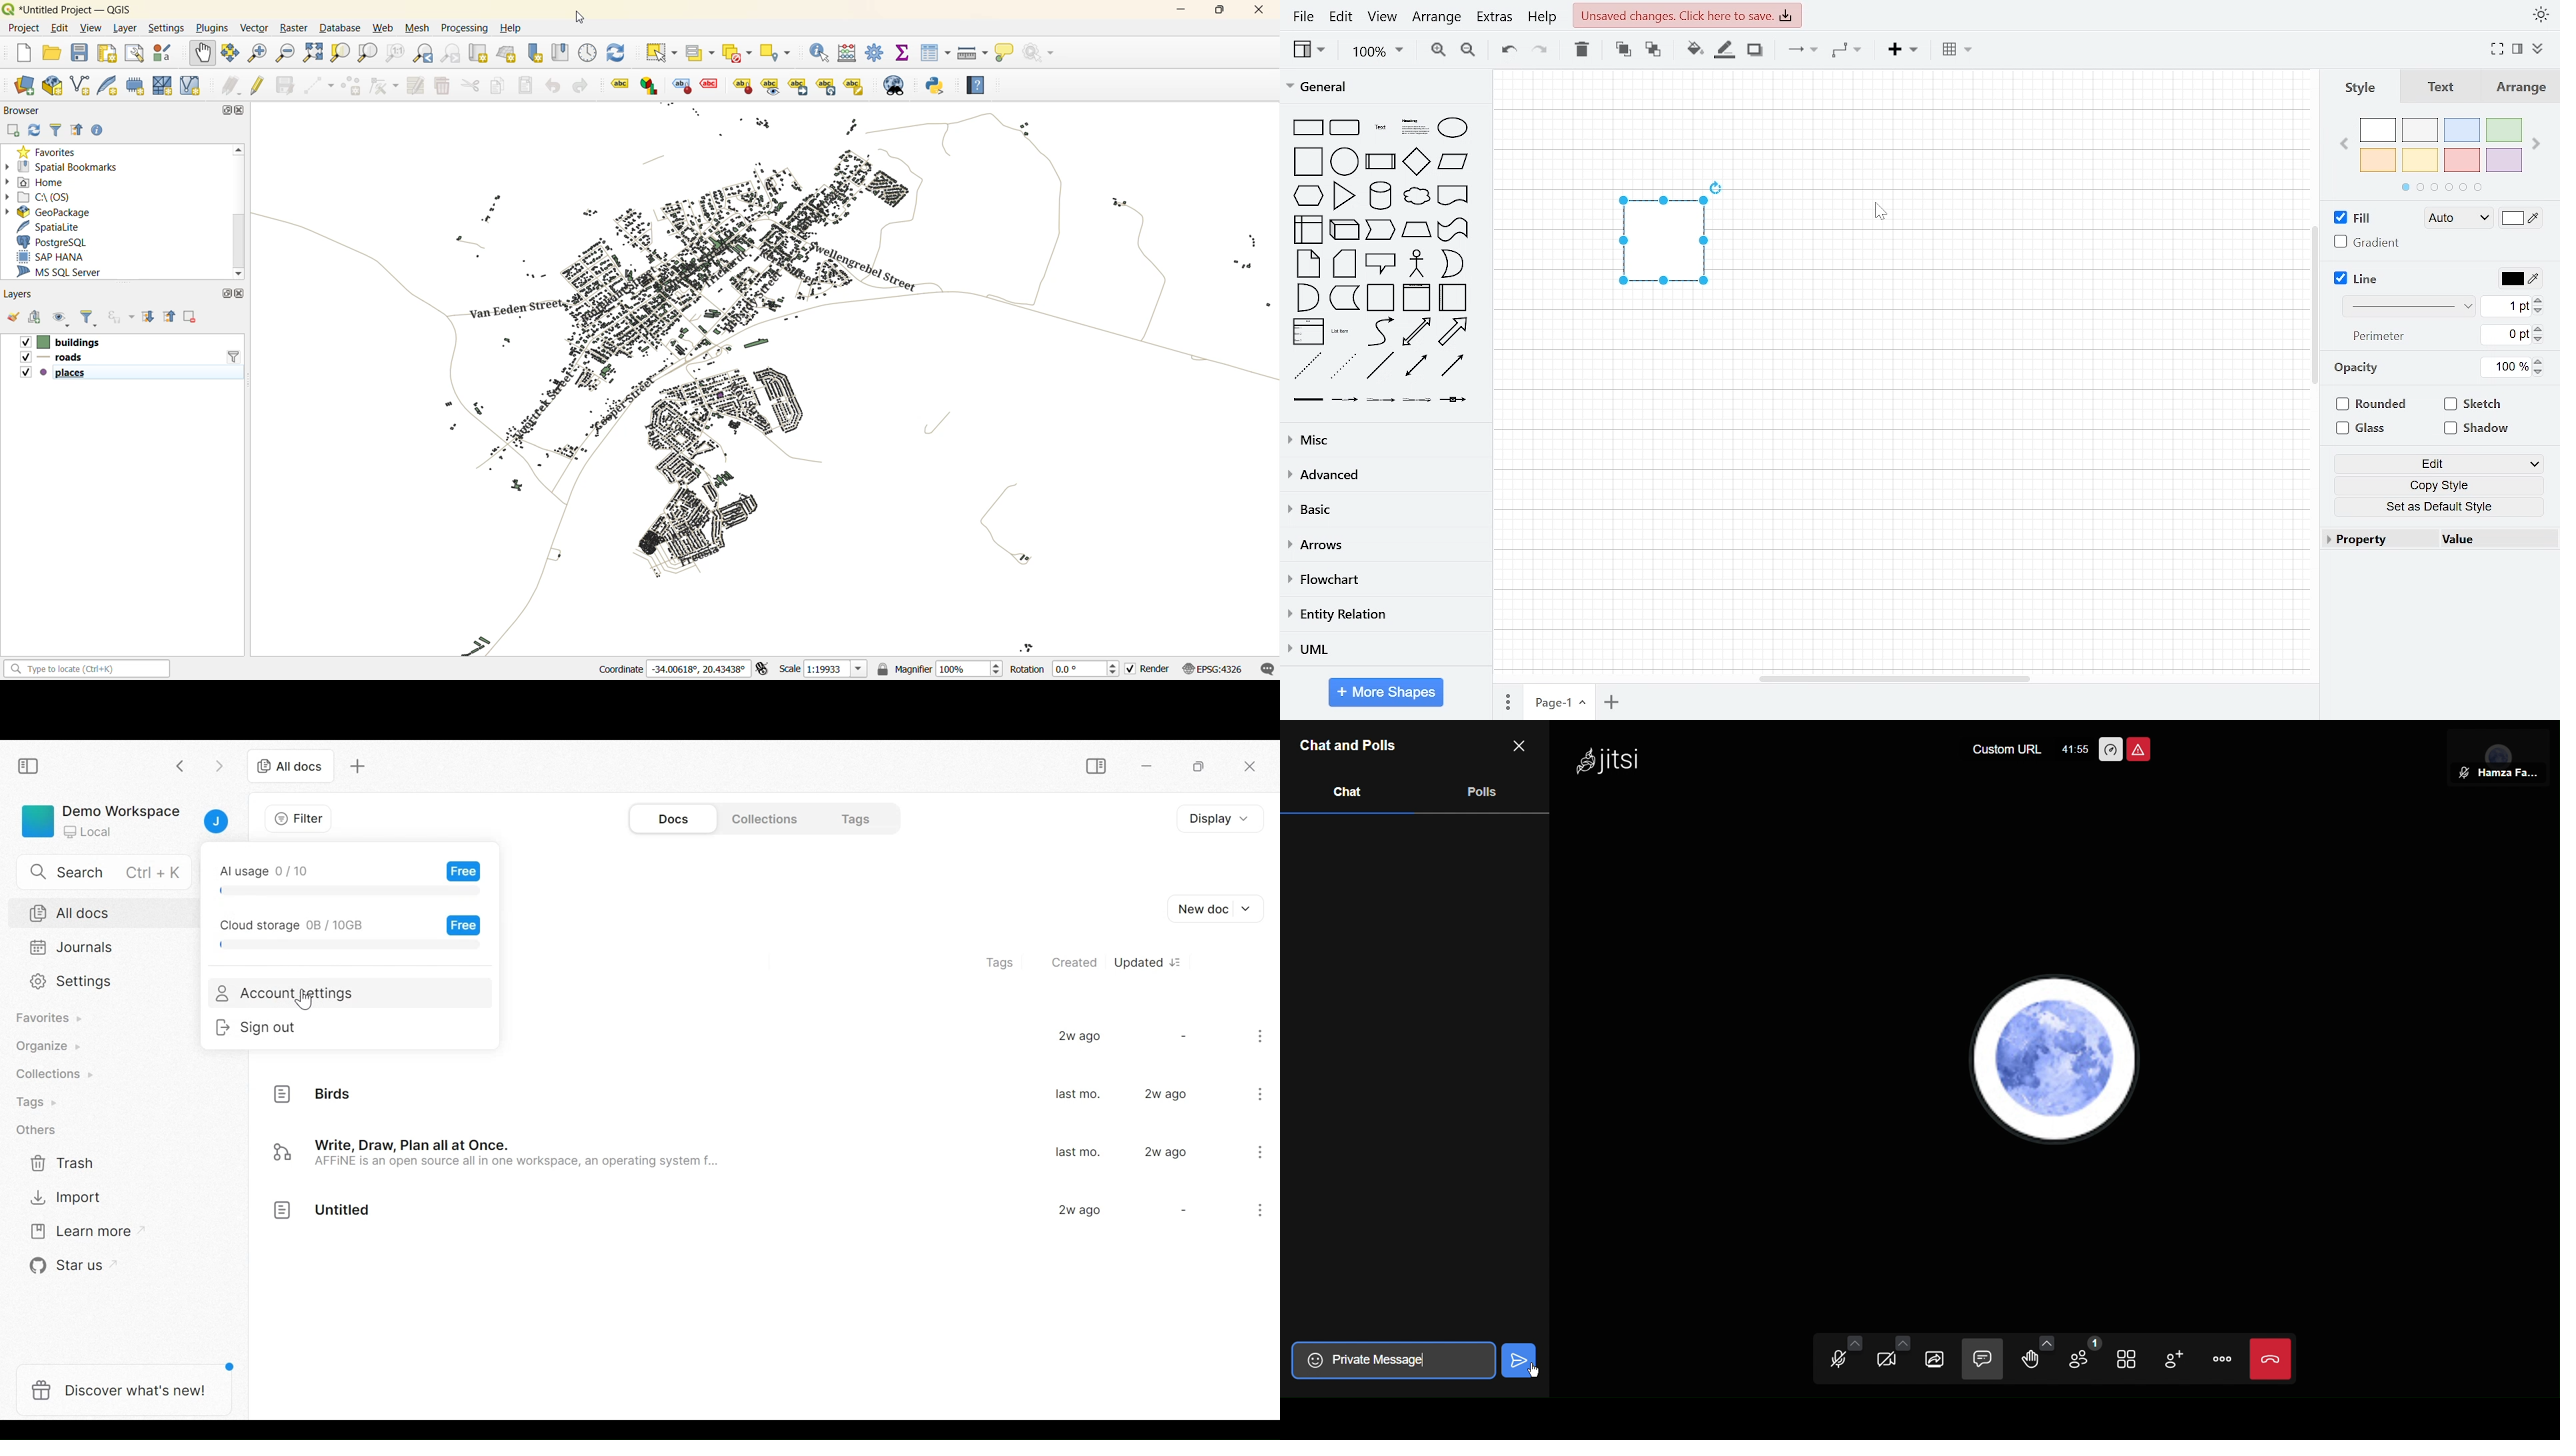 Image resolution: width=2576 pixels, height=1456 pixels. Describe the element at coordinates (2418, 159) in the screenshot. I see `yellow` at that location.